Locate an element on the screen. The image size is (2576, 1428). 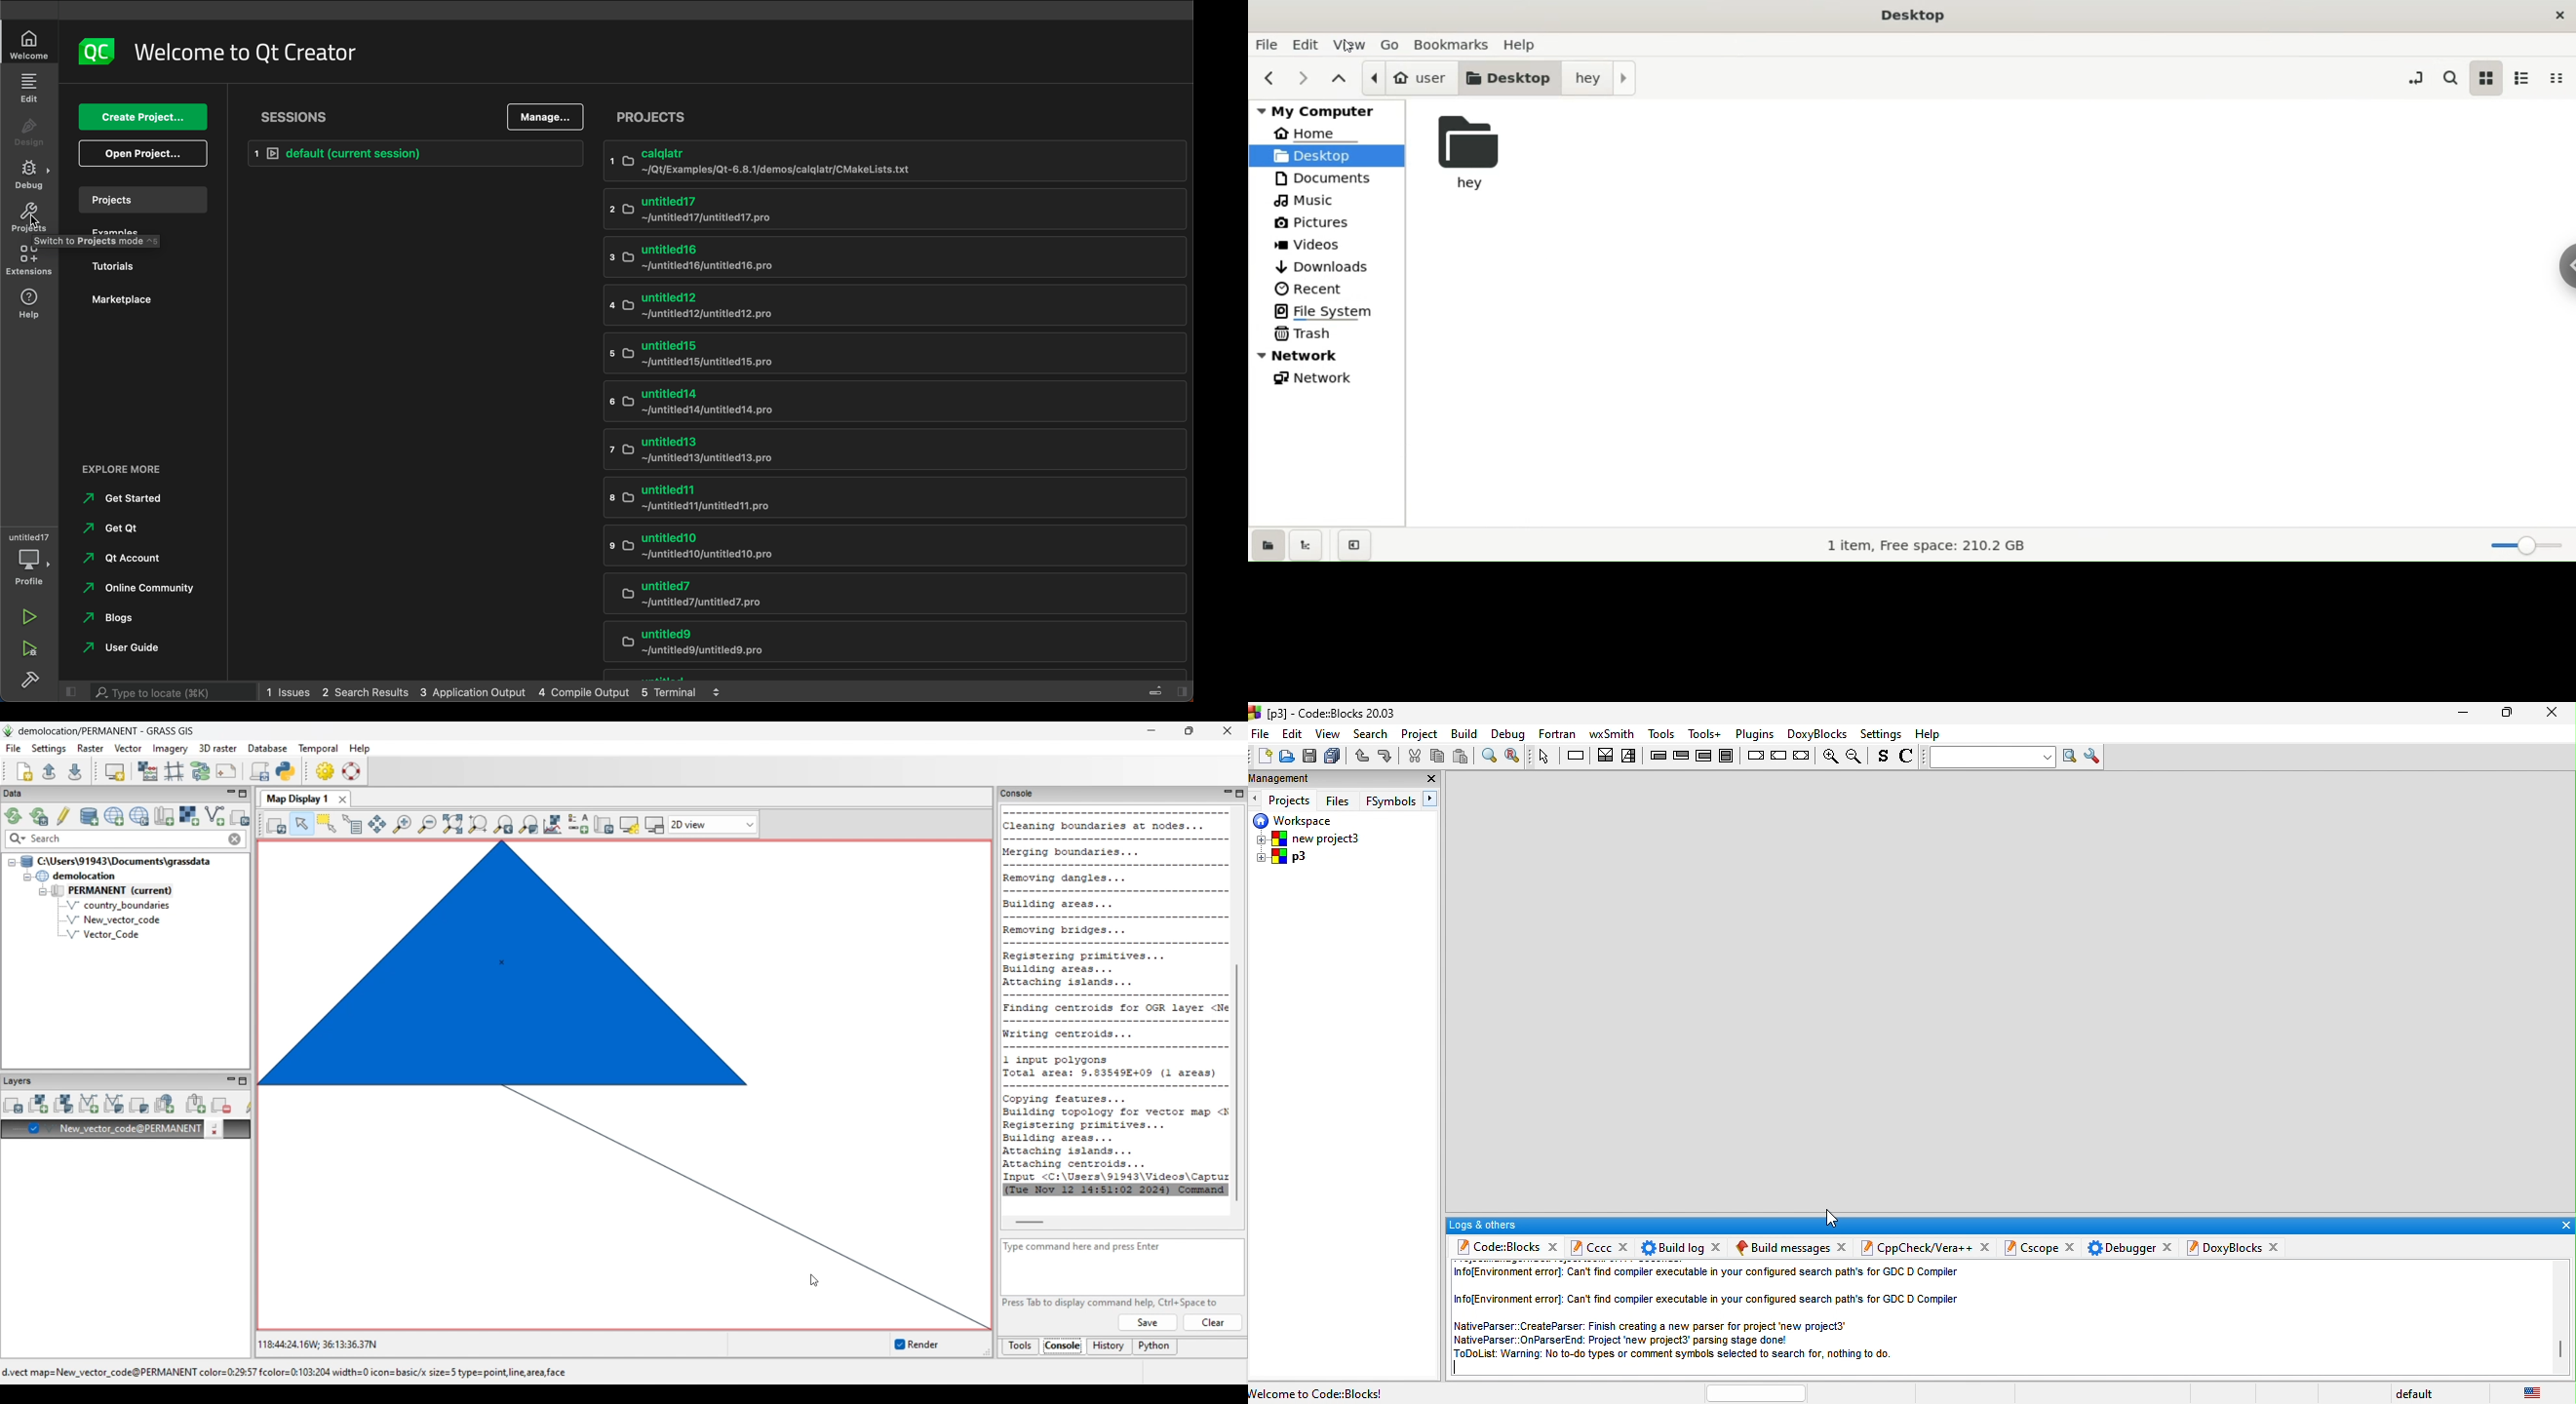
cursor is located at coordinates (33, 223).